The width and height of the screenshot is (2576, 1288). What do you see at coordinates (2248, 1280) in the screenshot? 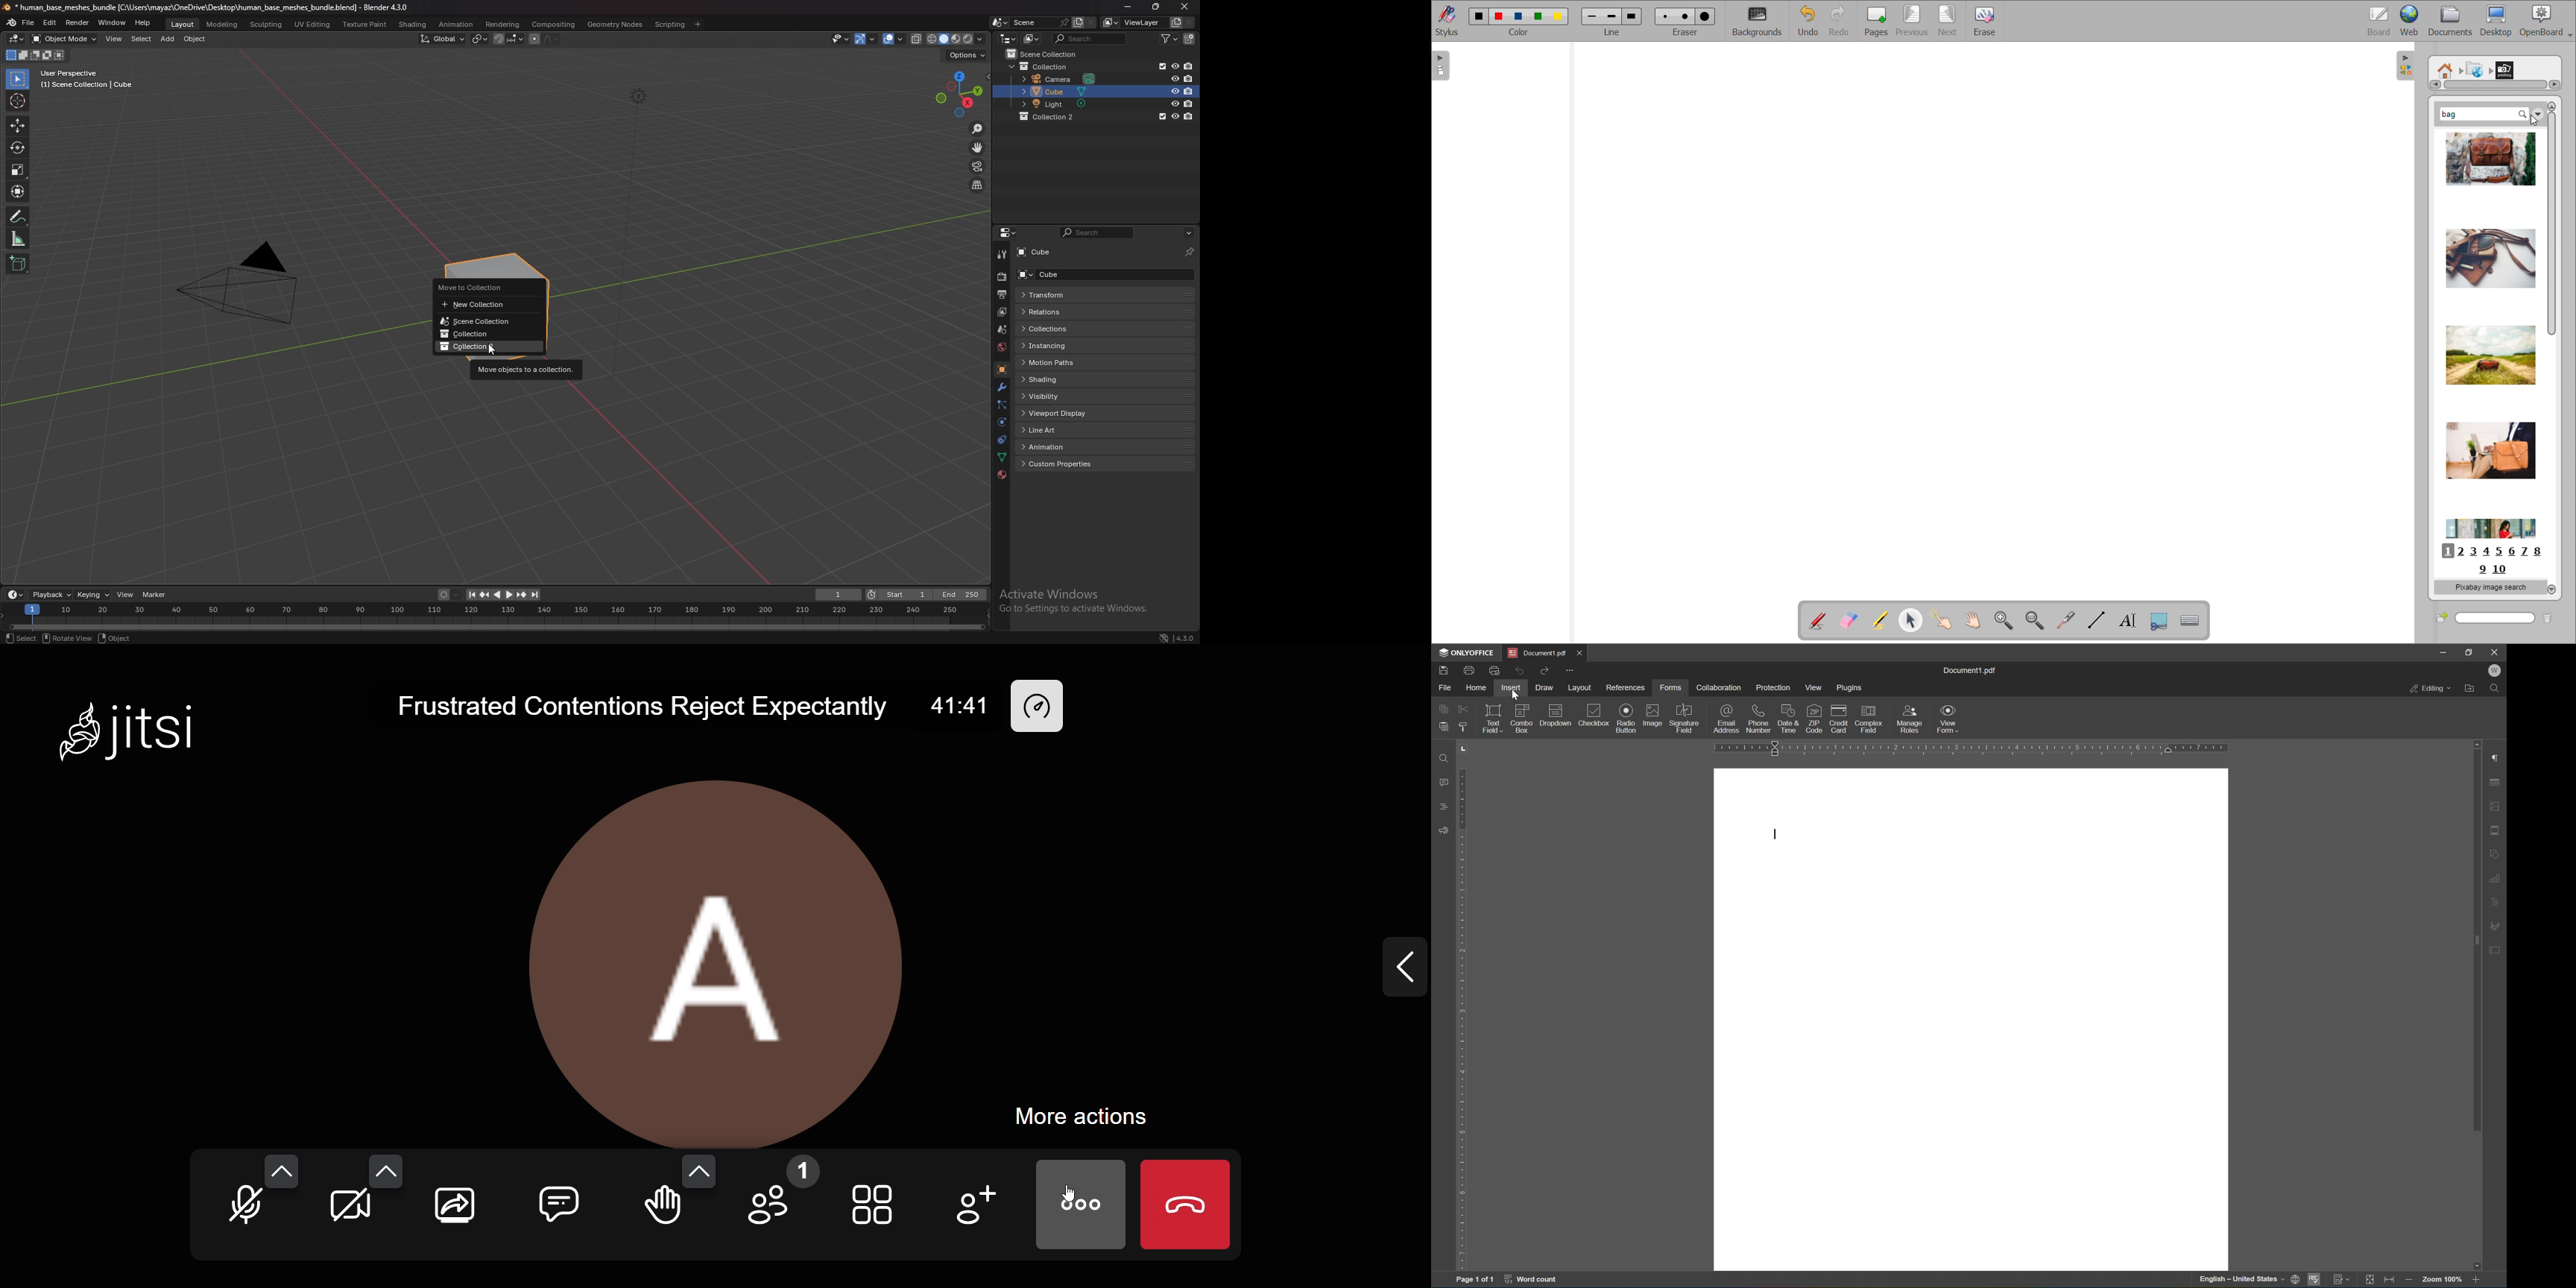
I see `English-United States` at bounding box center [2248, 1280].